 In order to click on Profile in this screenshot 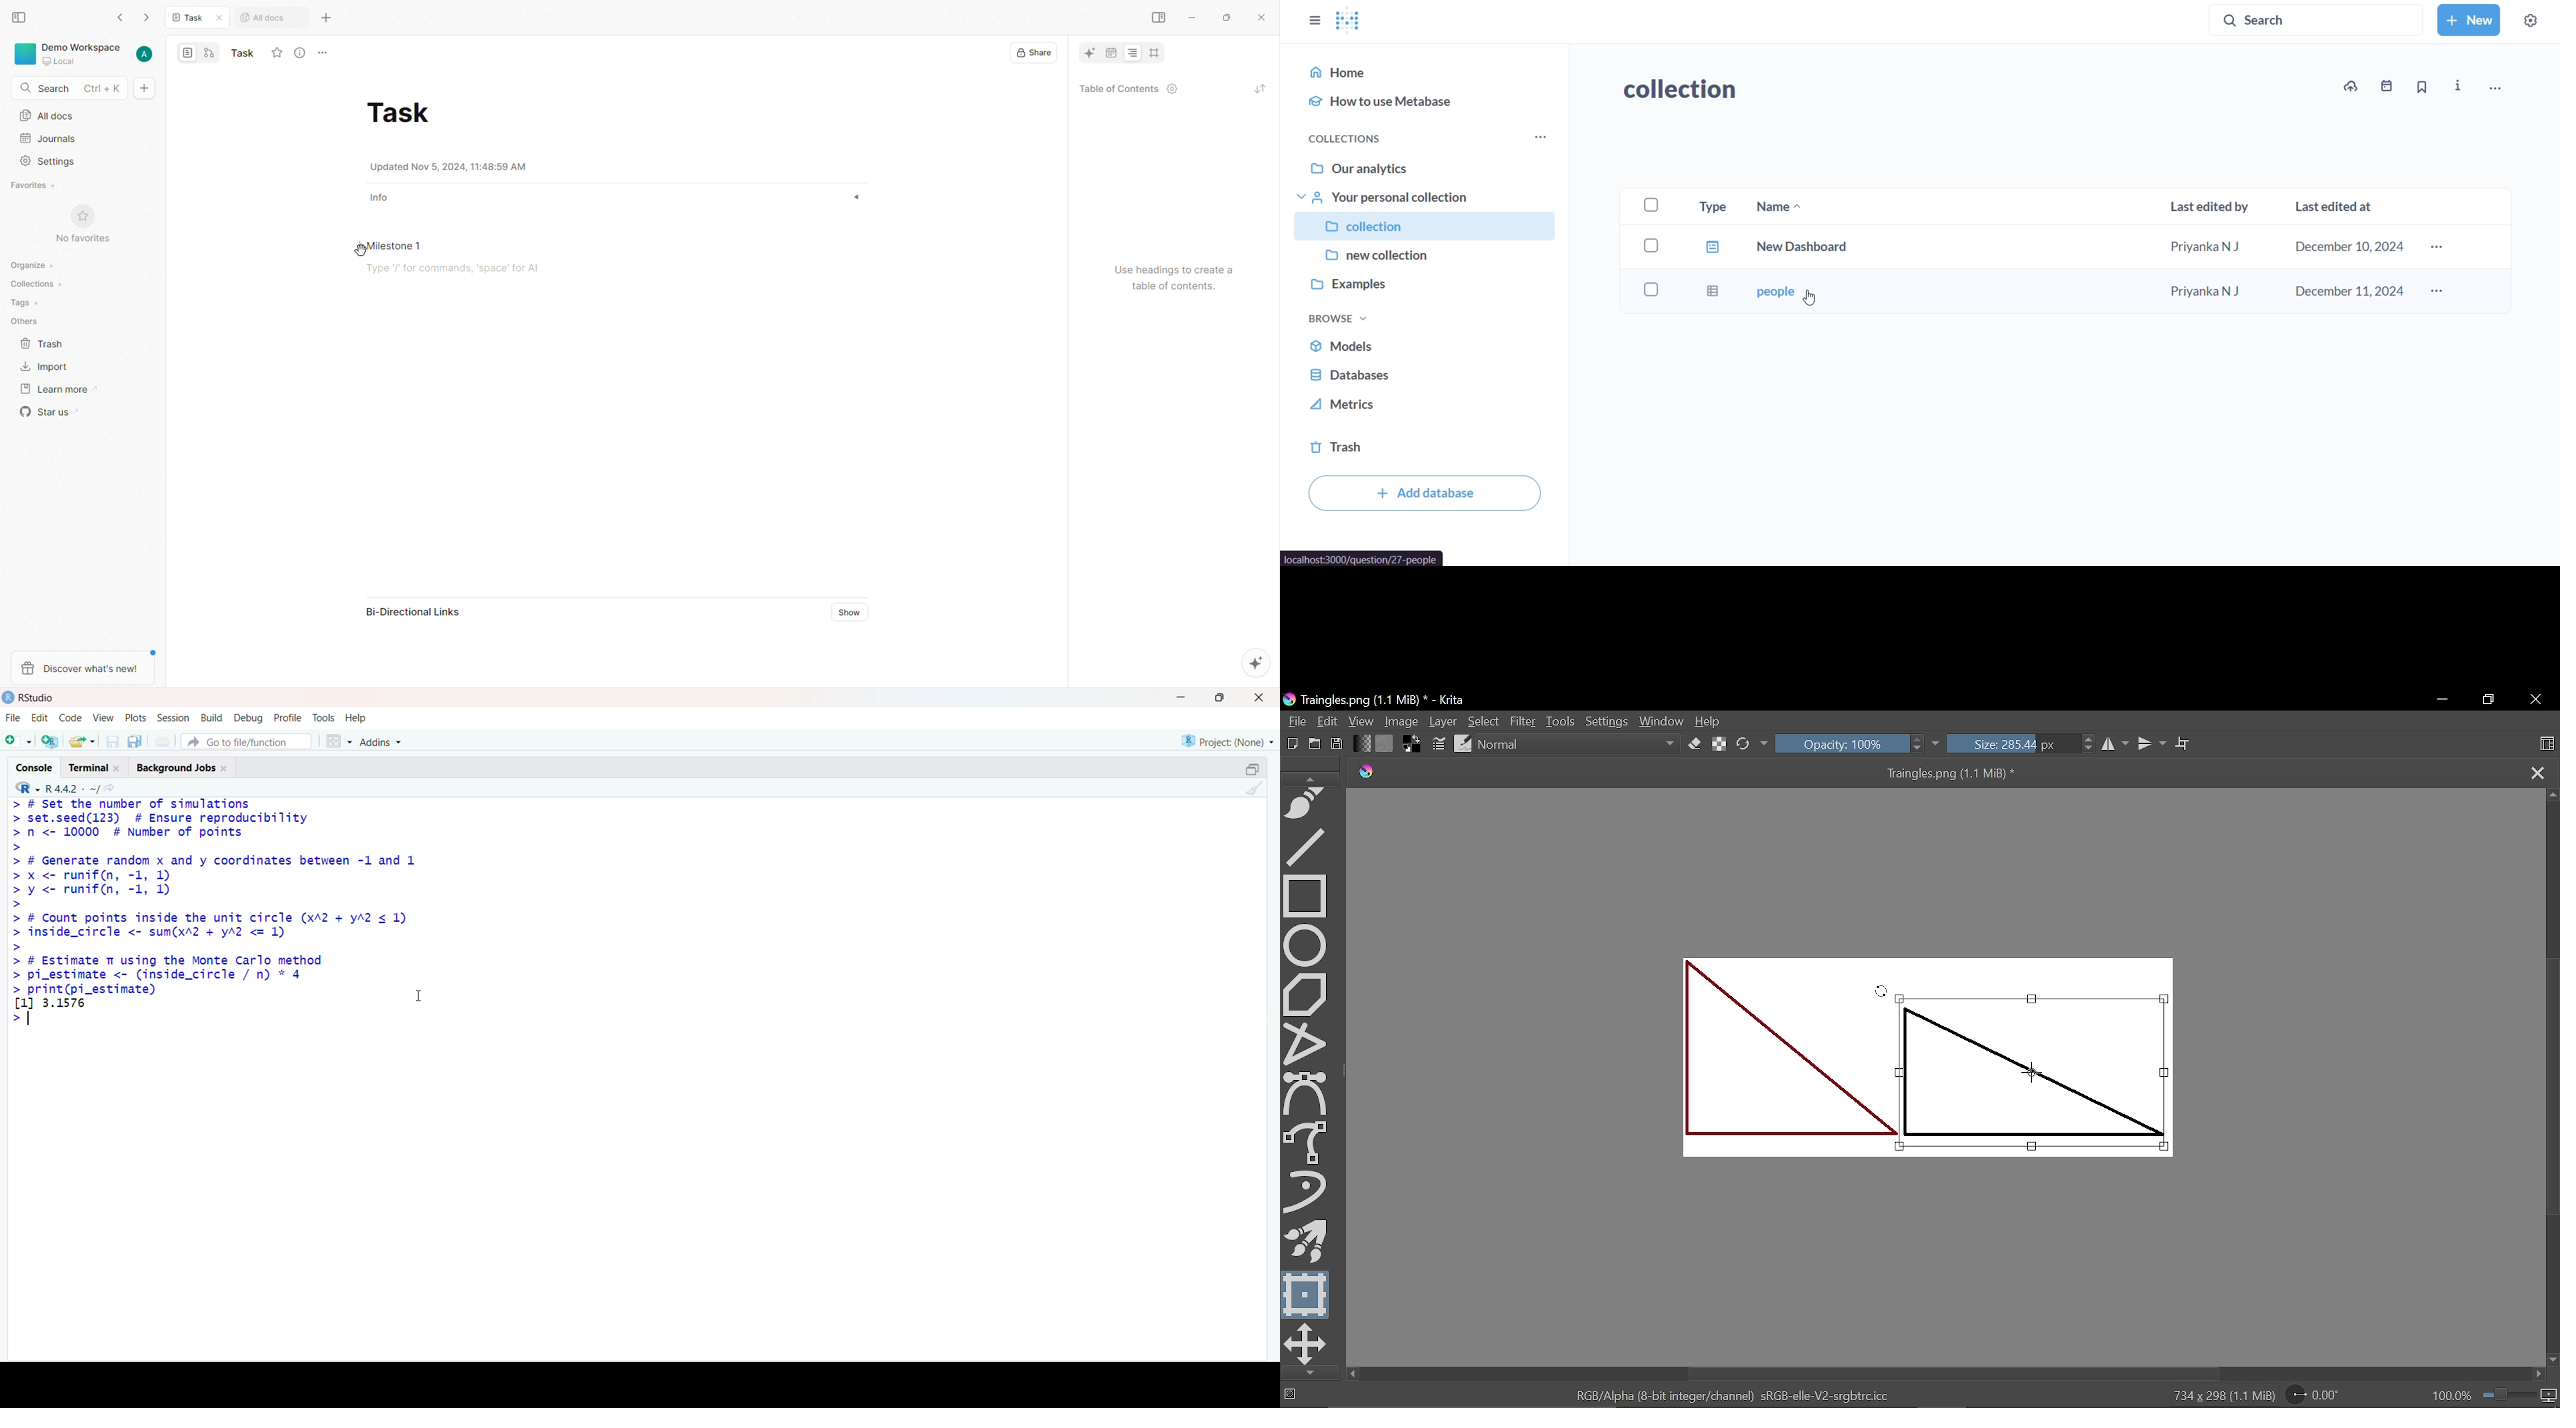, I will do `click(290, 716)`.